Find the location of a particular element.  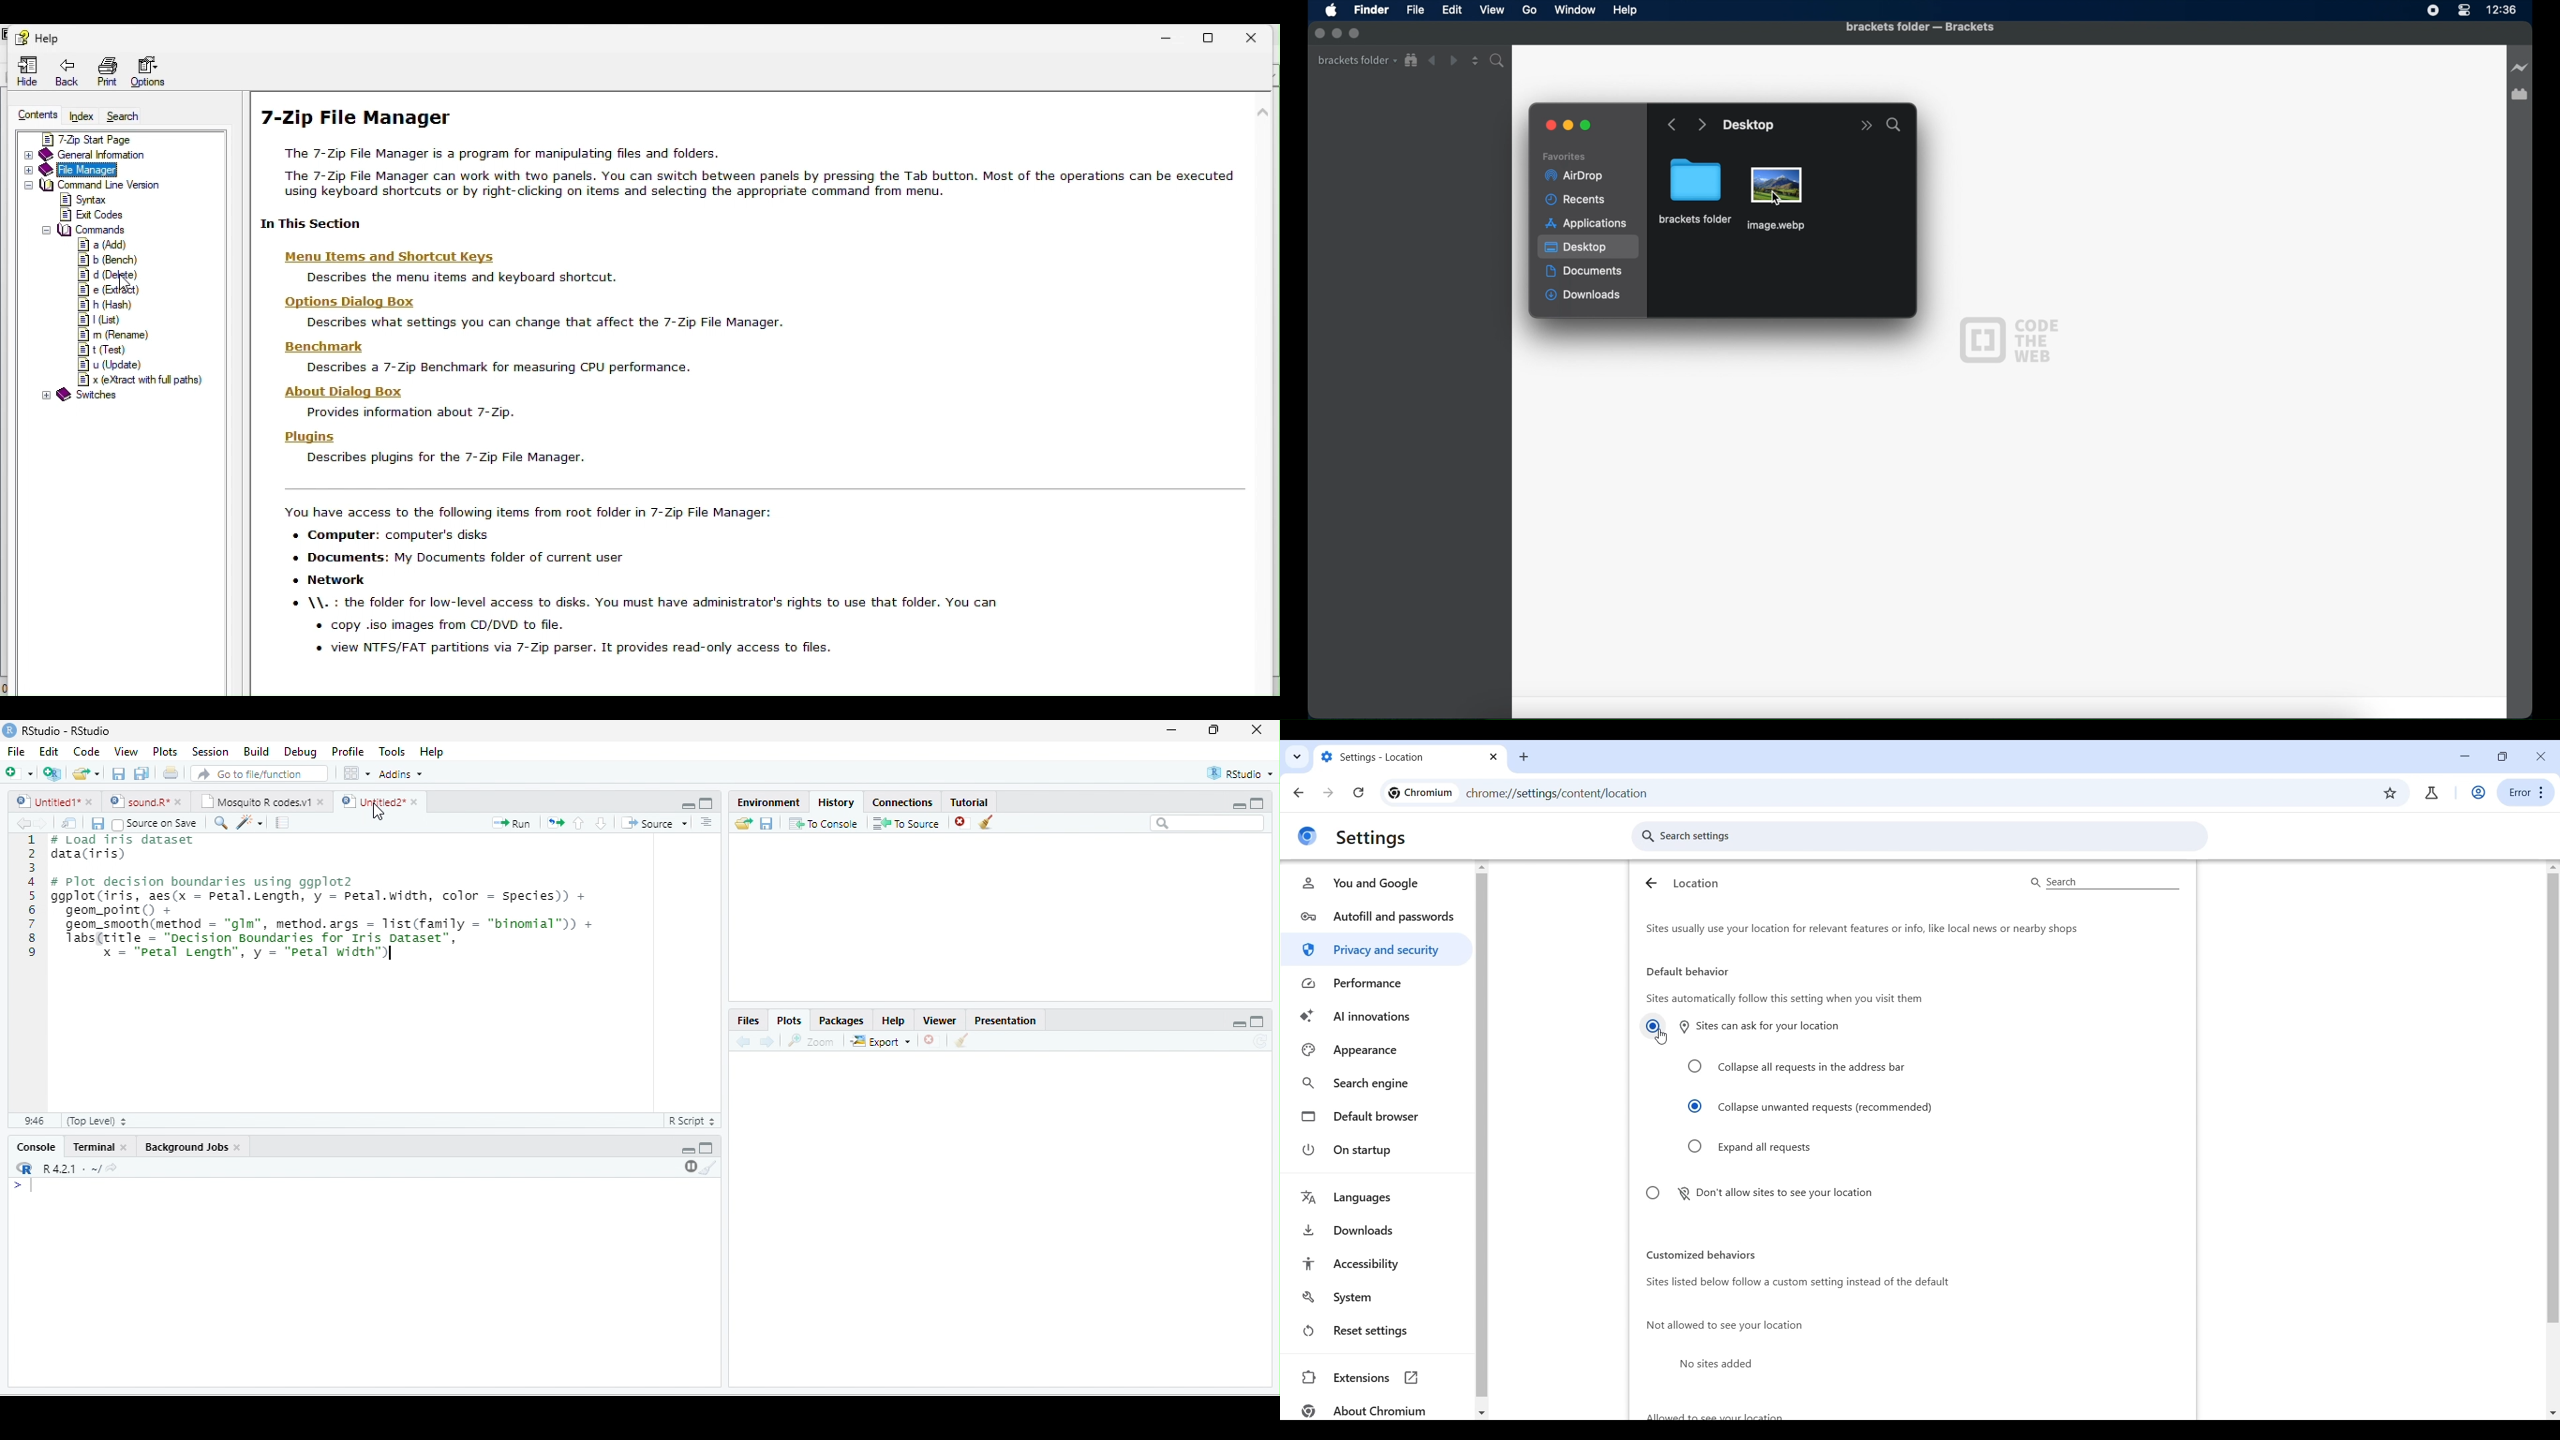

close is located at coordinates (1257, 729).